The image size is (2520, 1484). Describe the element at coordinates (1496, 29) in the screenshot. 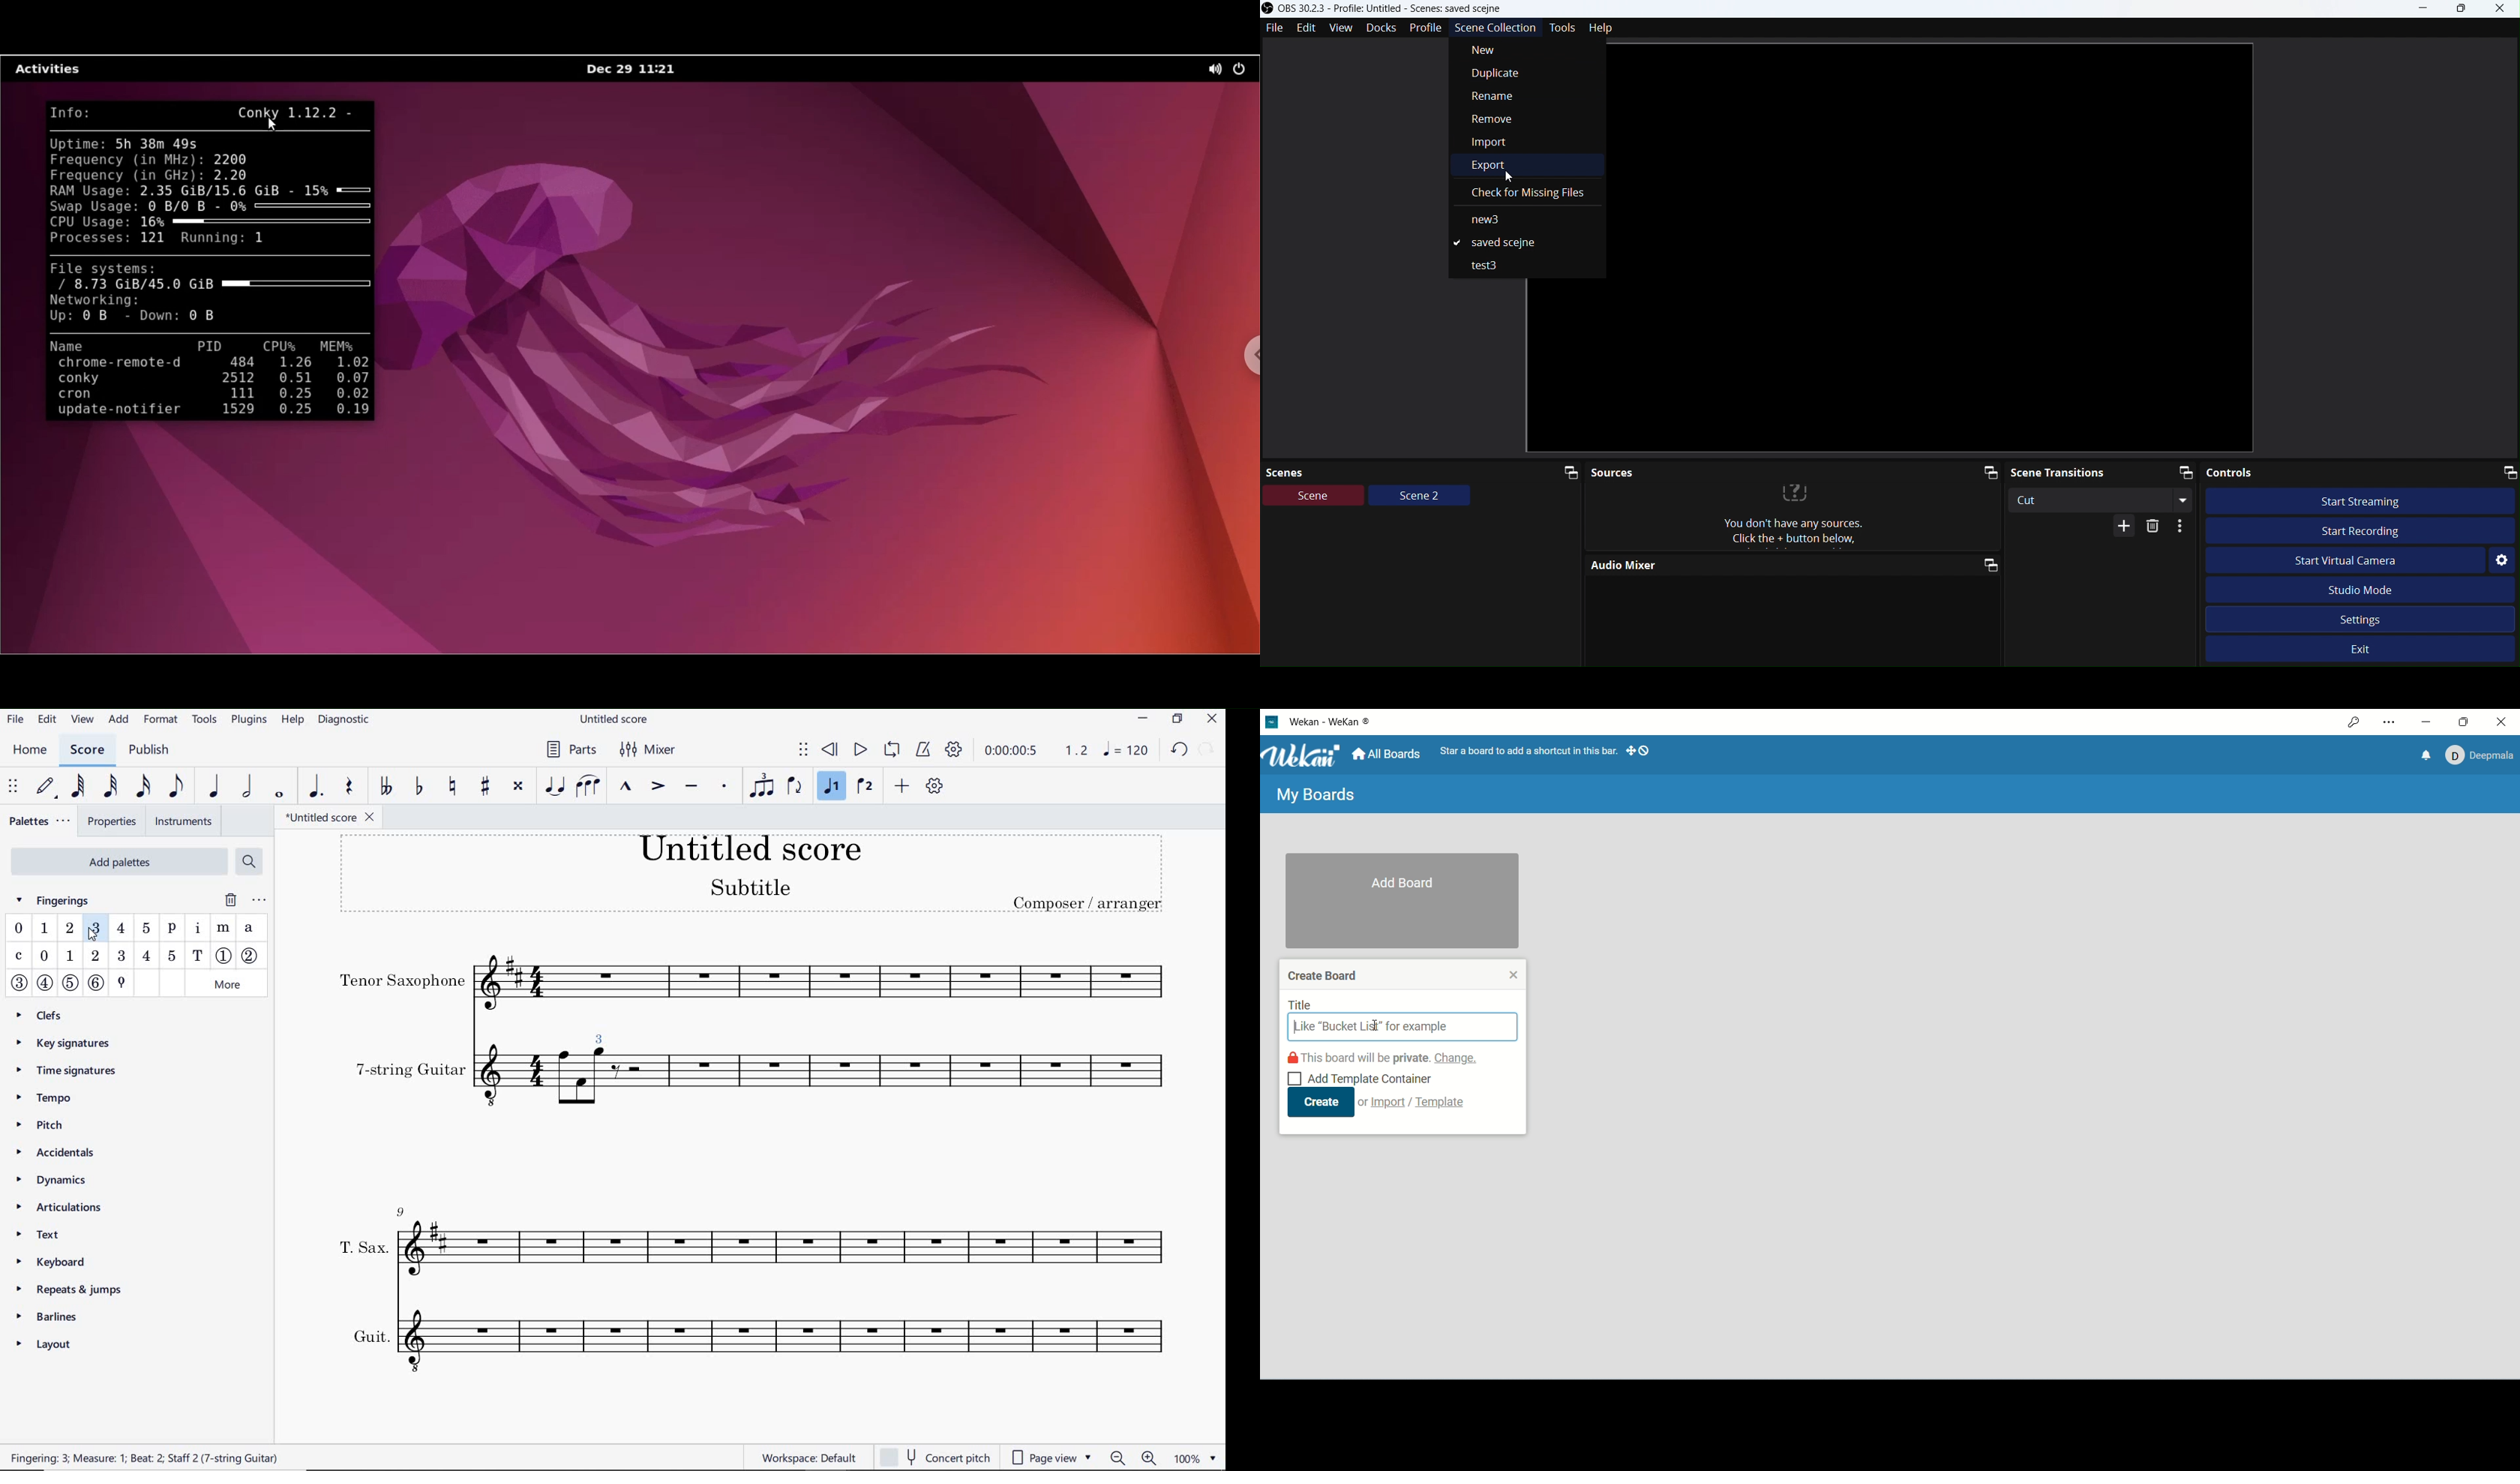

I see `Scenecollection` at that location.